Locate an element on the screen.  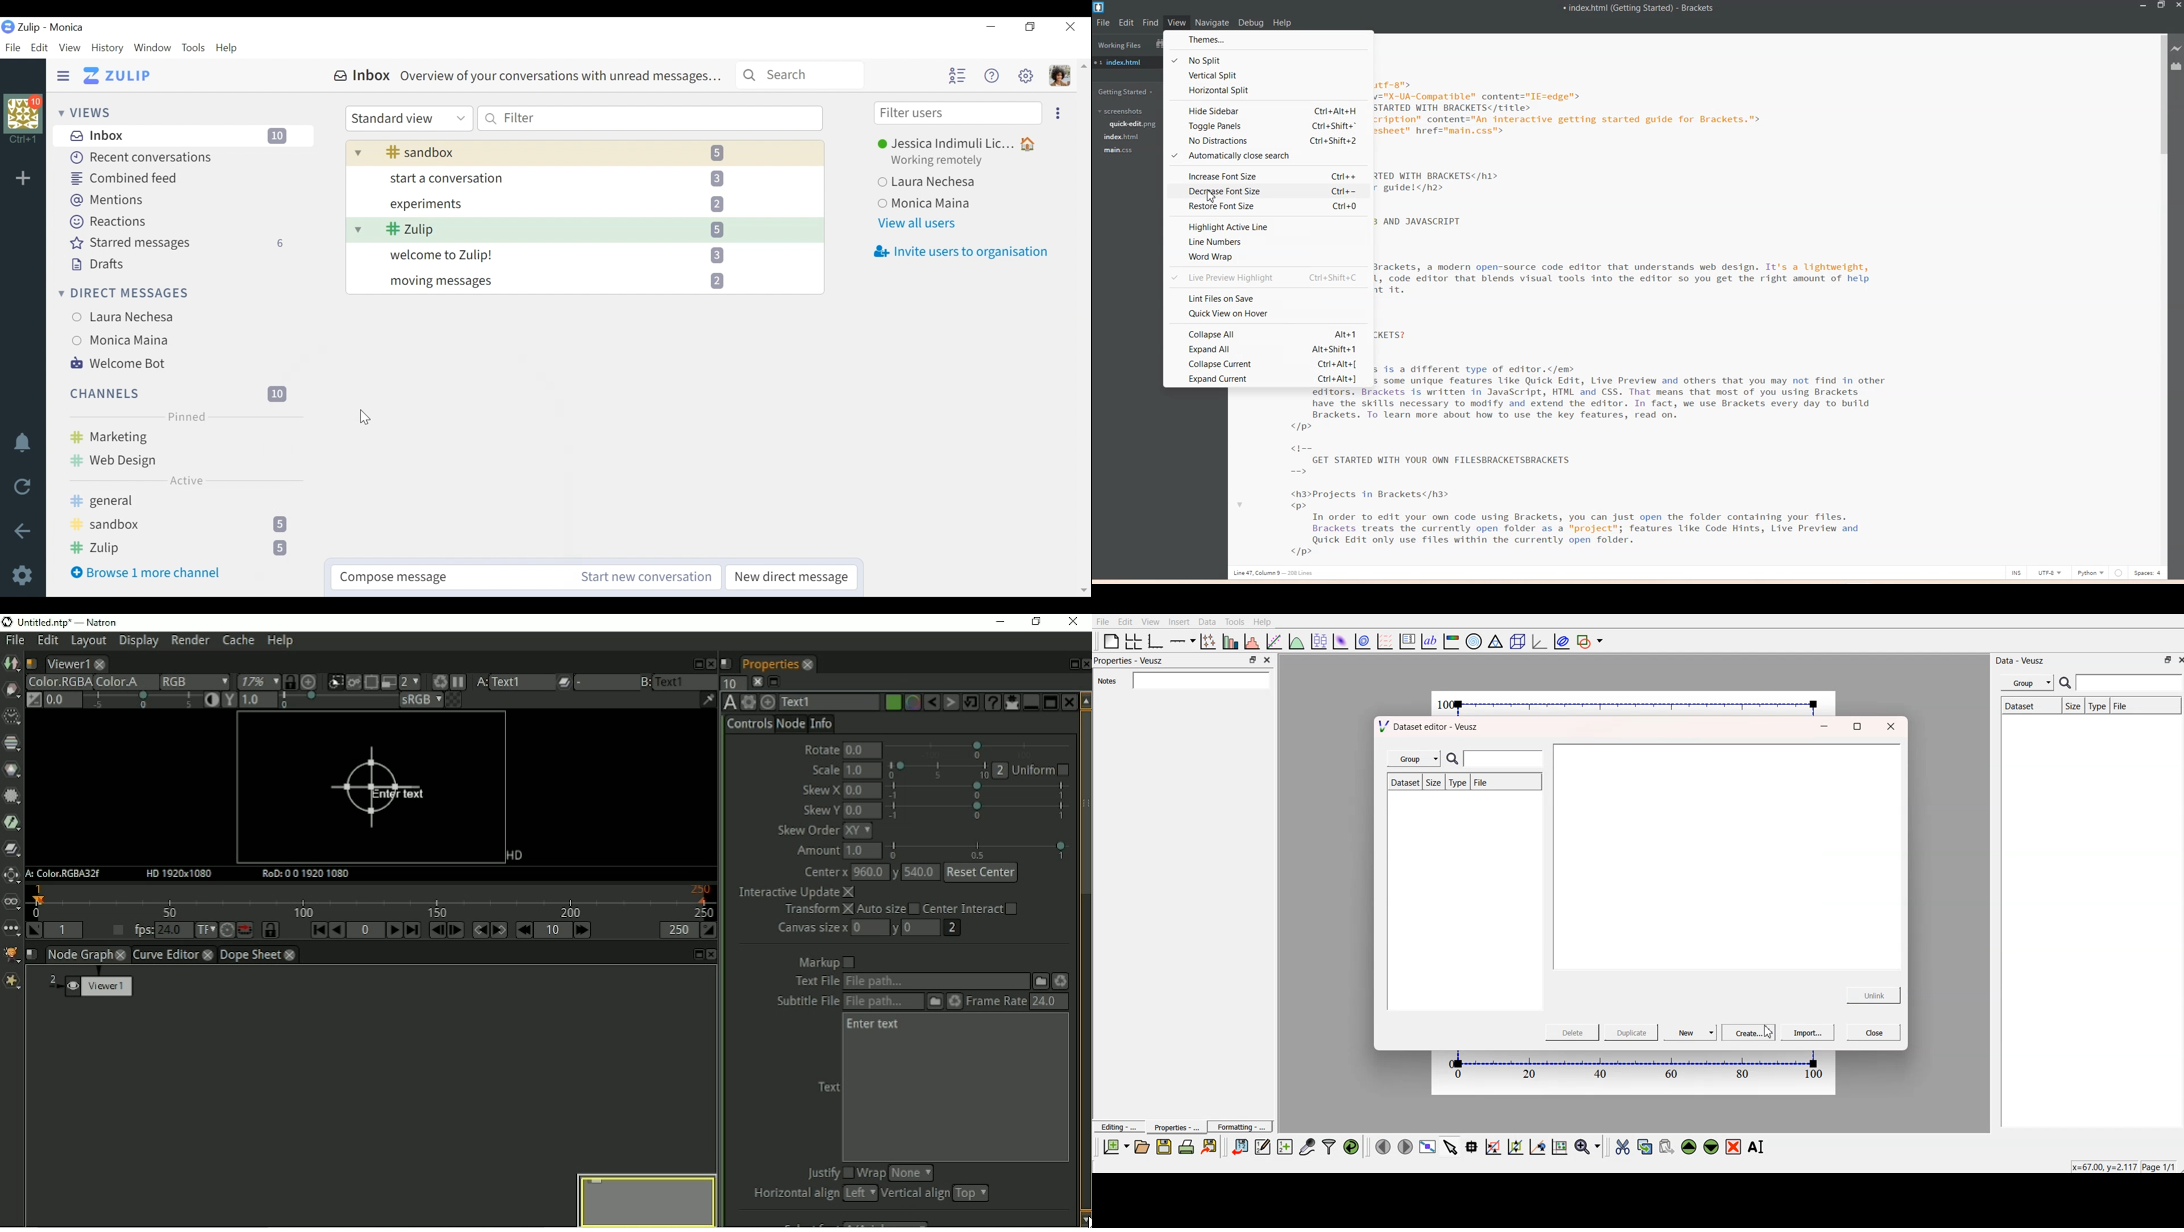
Zulip 5 is located at coordinates (180, 549).